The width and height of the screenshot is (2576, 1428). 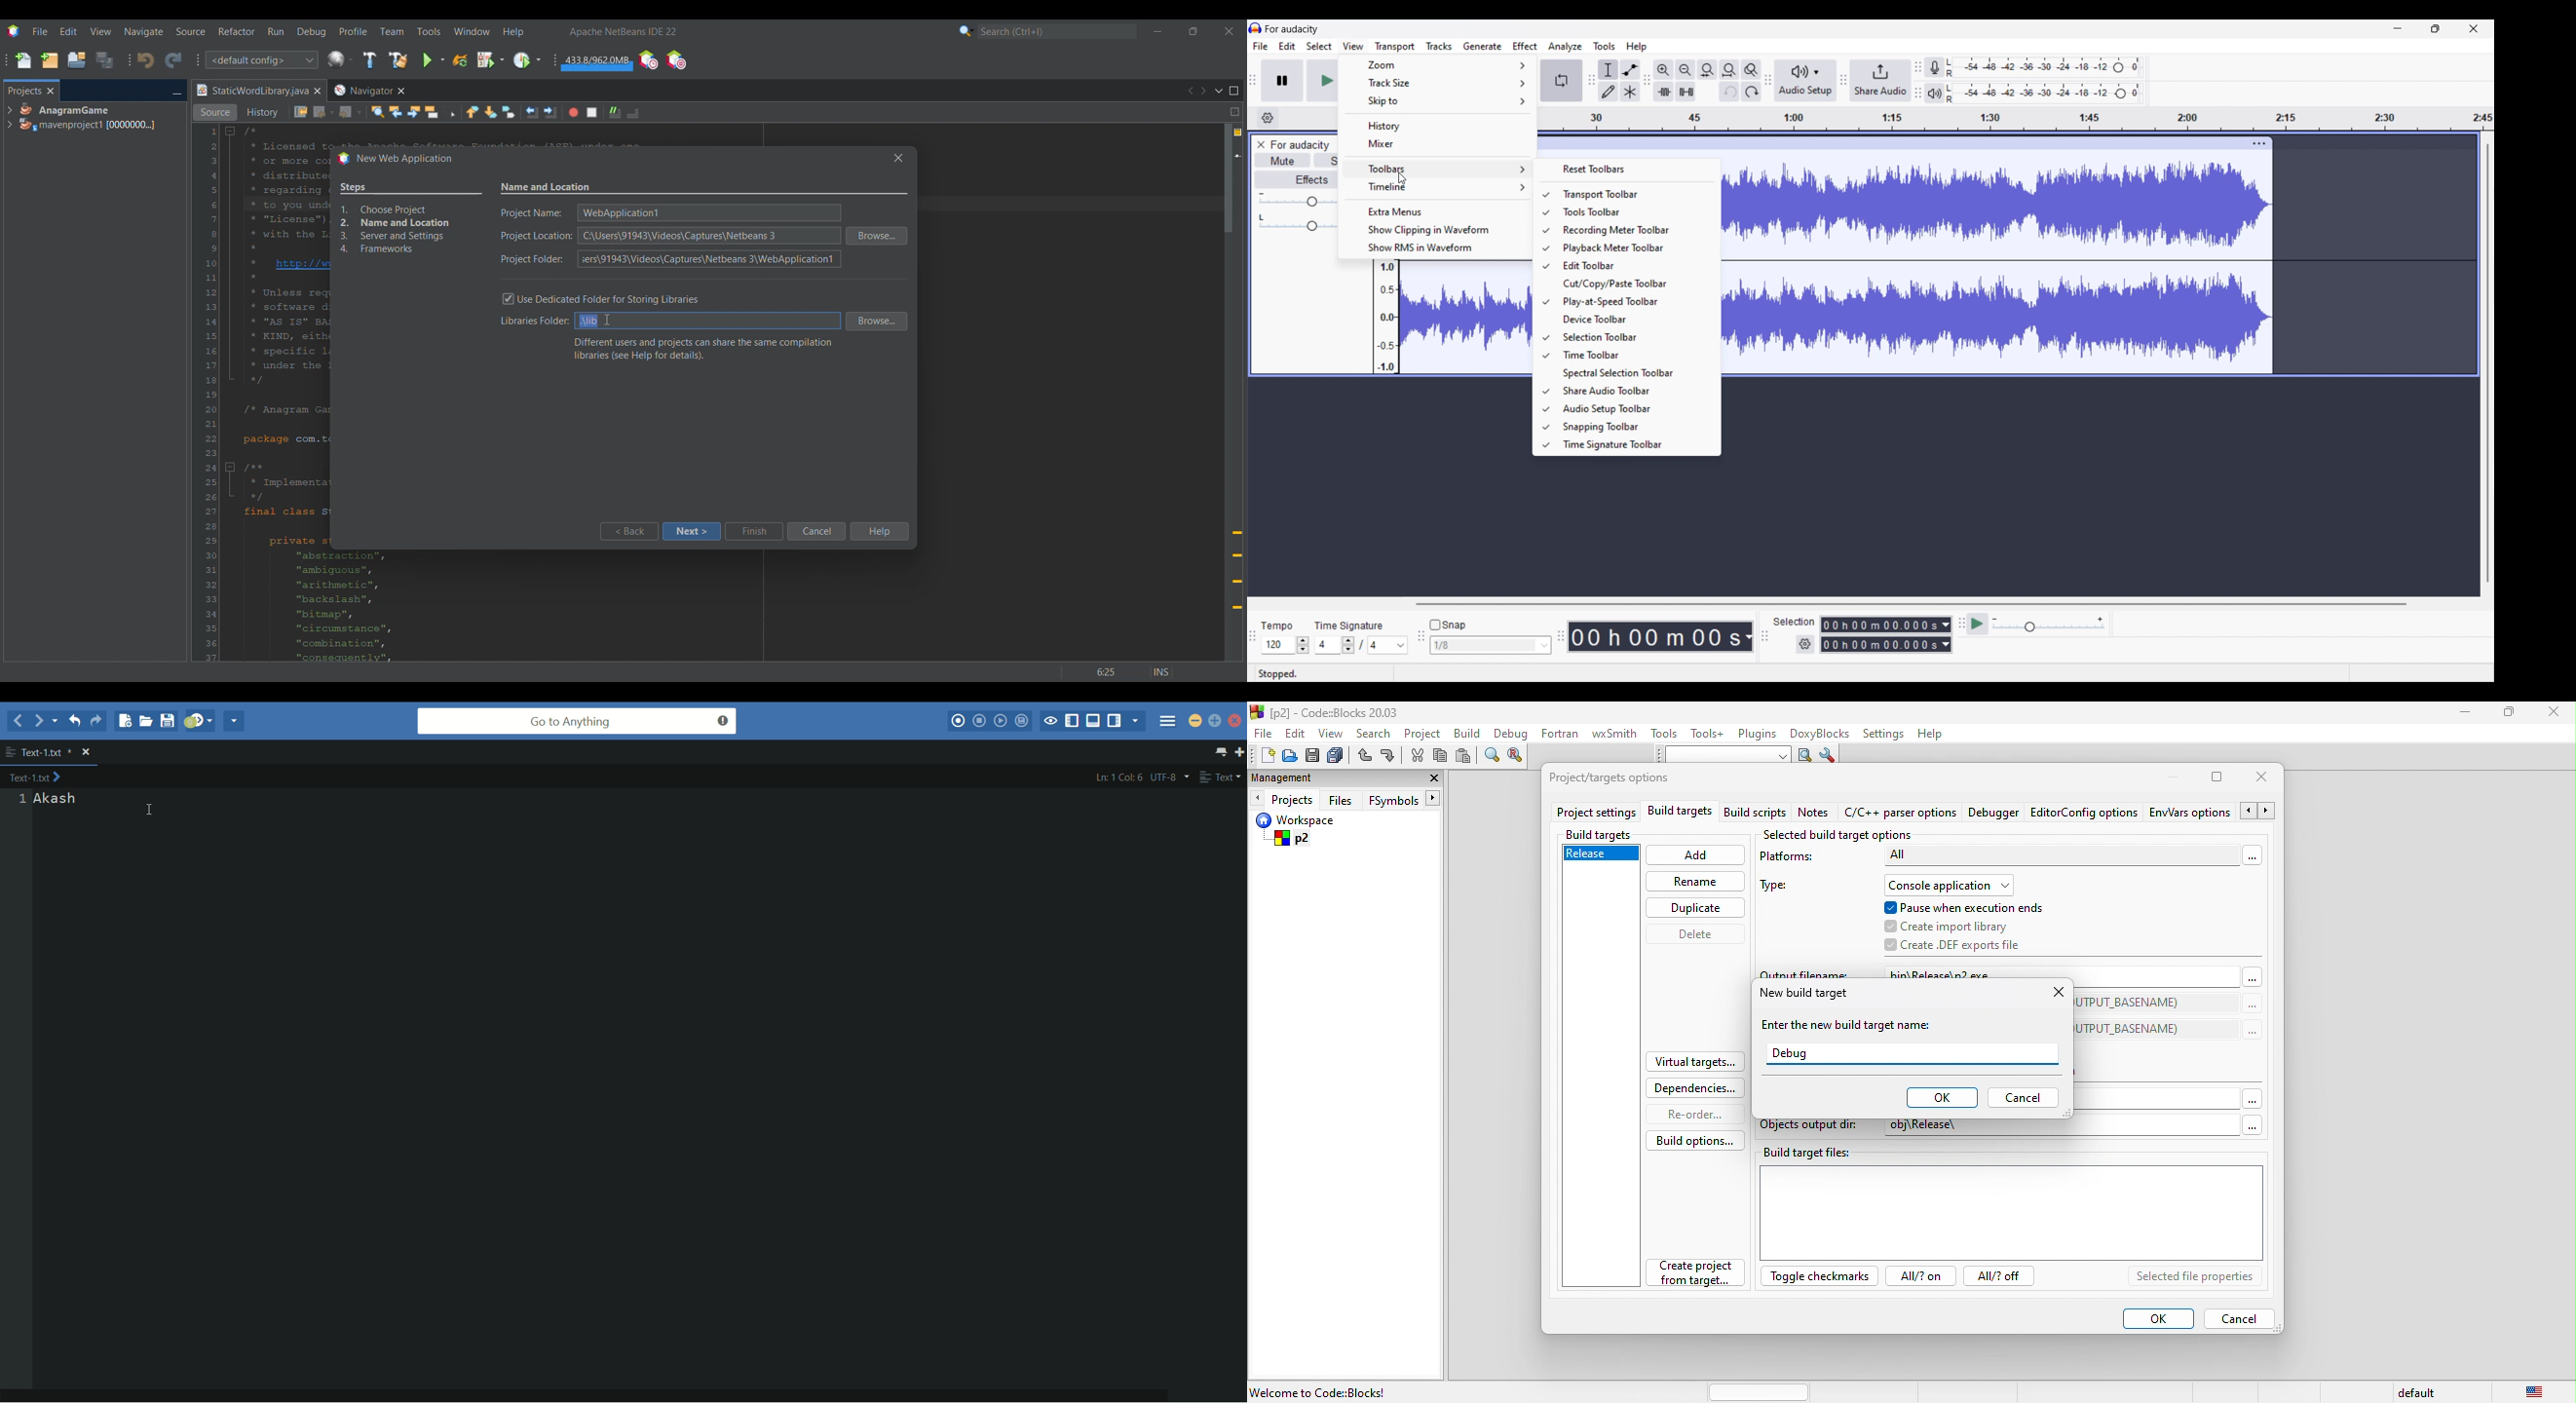 I want to click on show/hide bottom panel, so click(x=1092, y=720).